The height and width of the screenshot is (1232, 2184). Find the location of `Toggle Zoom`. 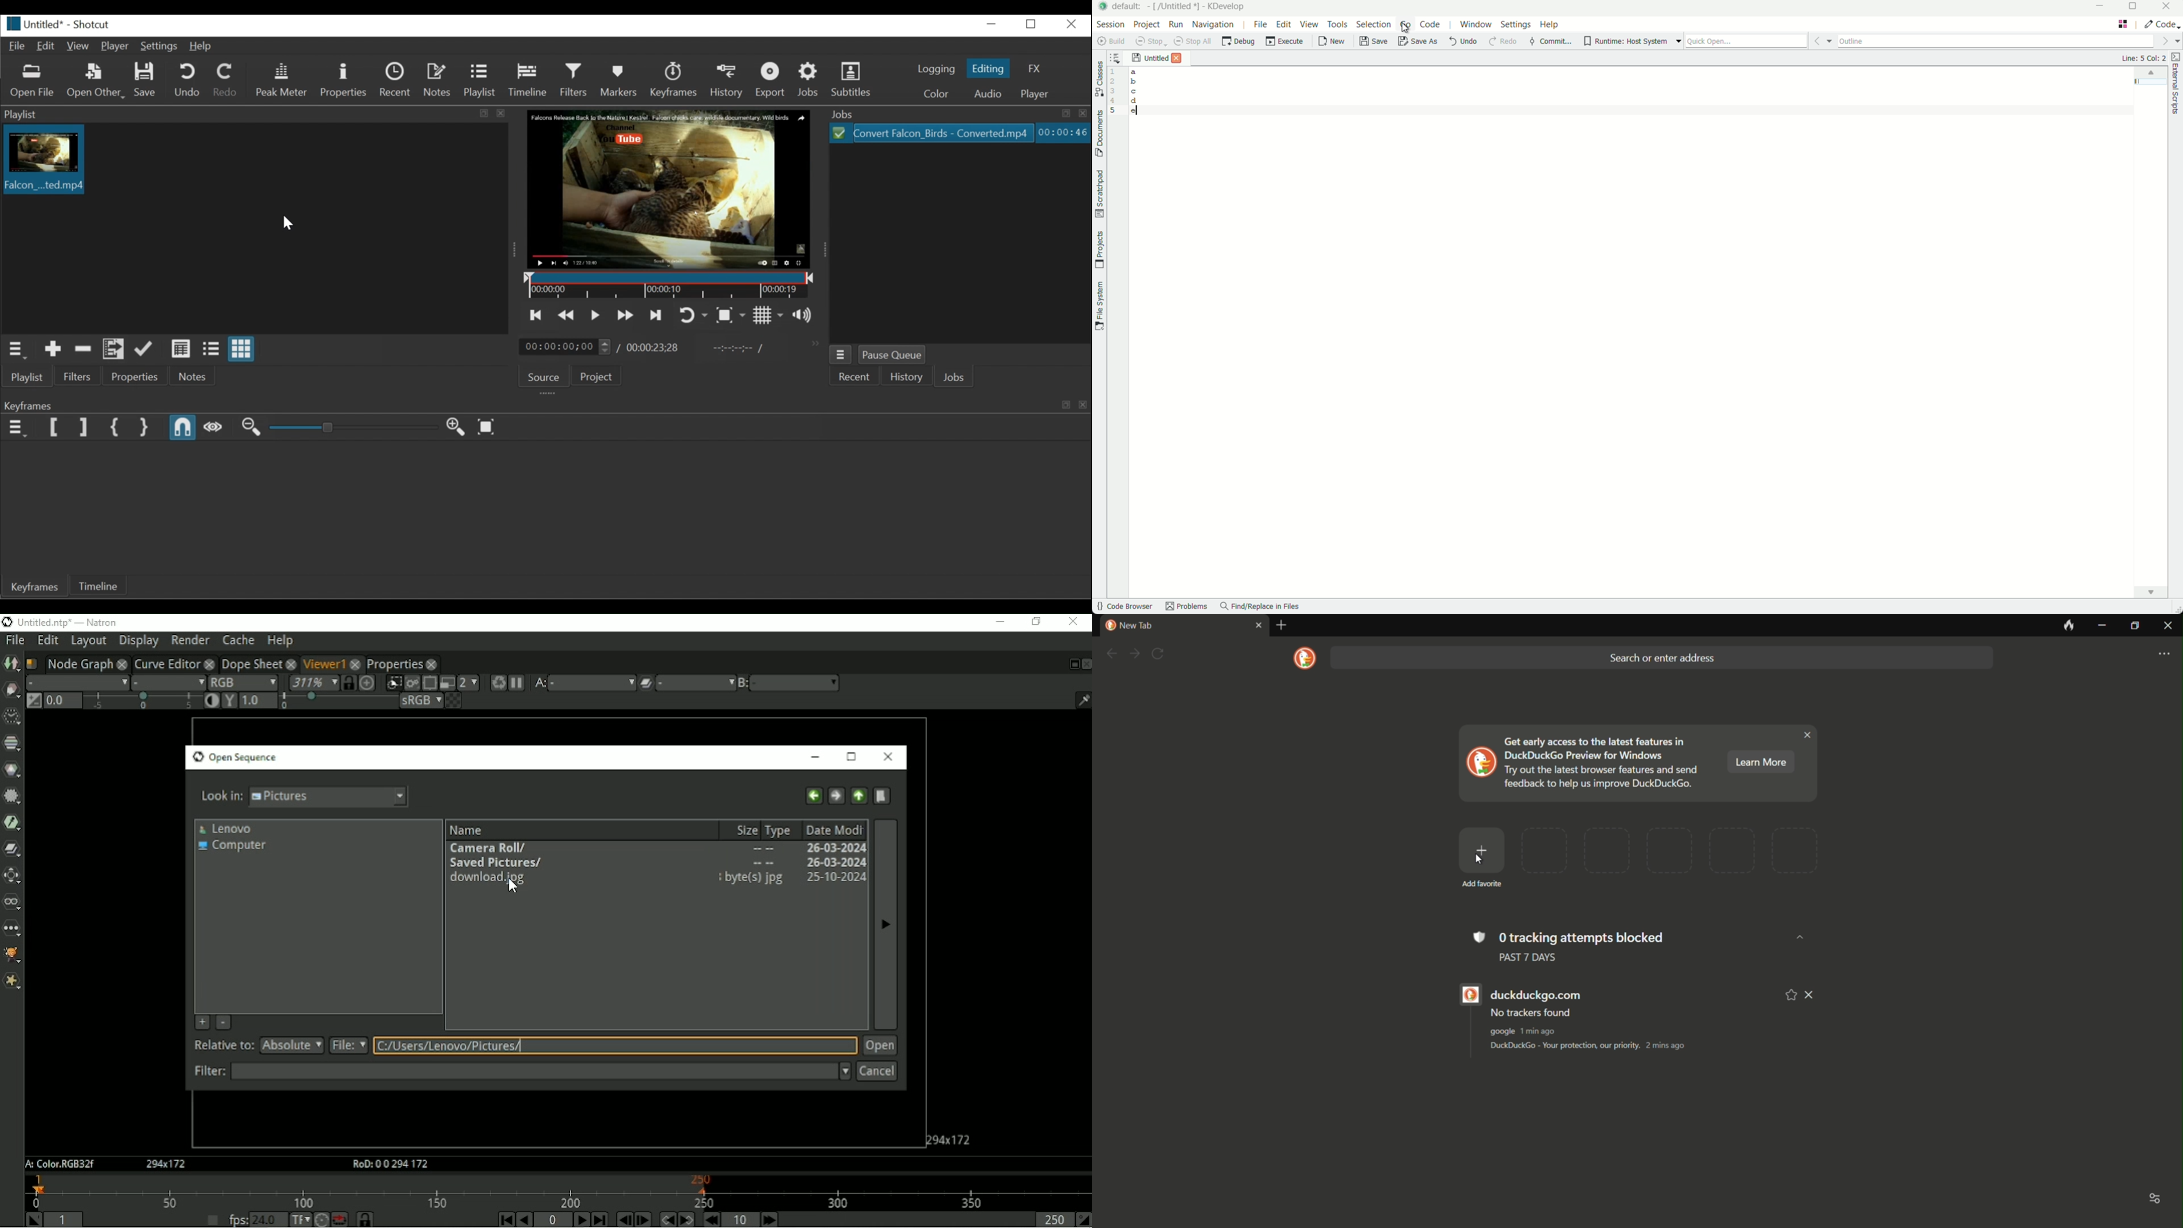

Toggle Zoom is located at coordinates (731, 315).